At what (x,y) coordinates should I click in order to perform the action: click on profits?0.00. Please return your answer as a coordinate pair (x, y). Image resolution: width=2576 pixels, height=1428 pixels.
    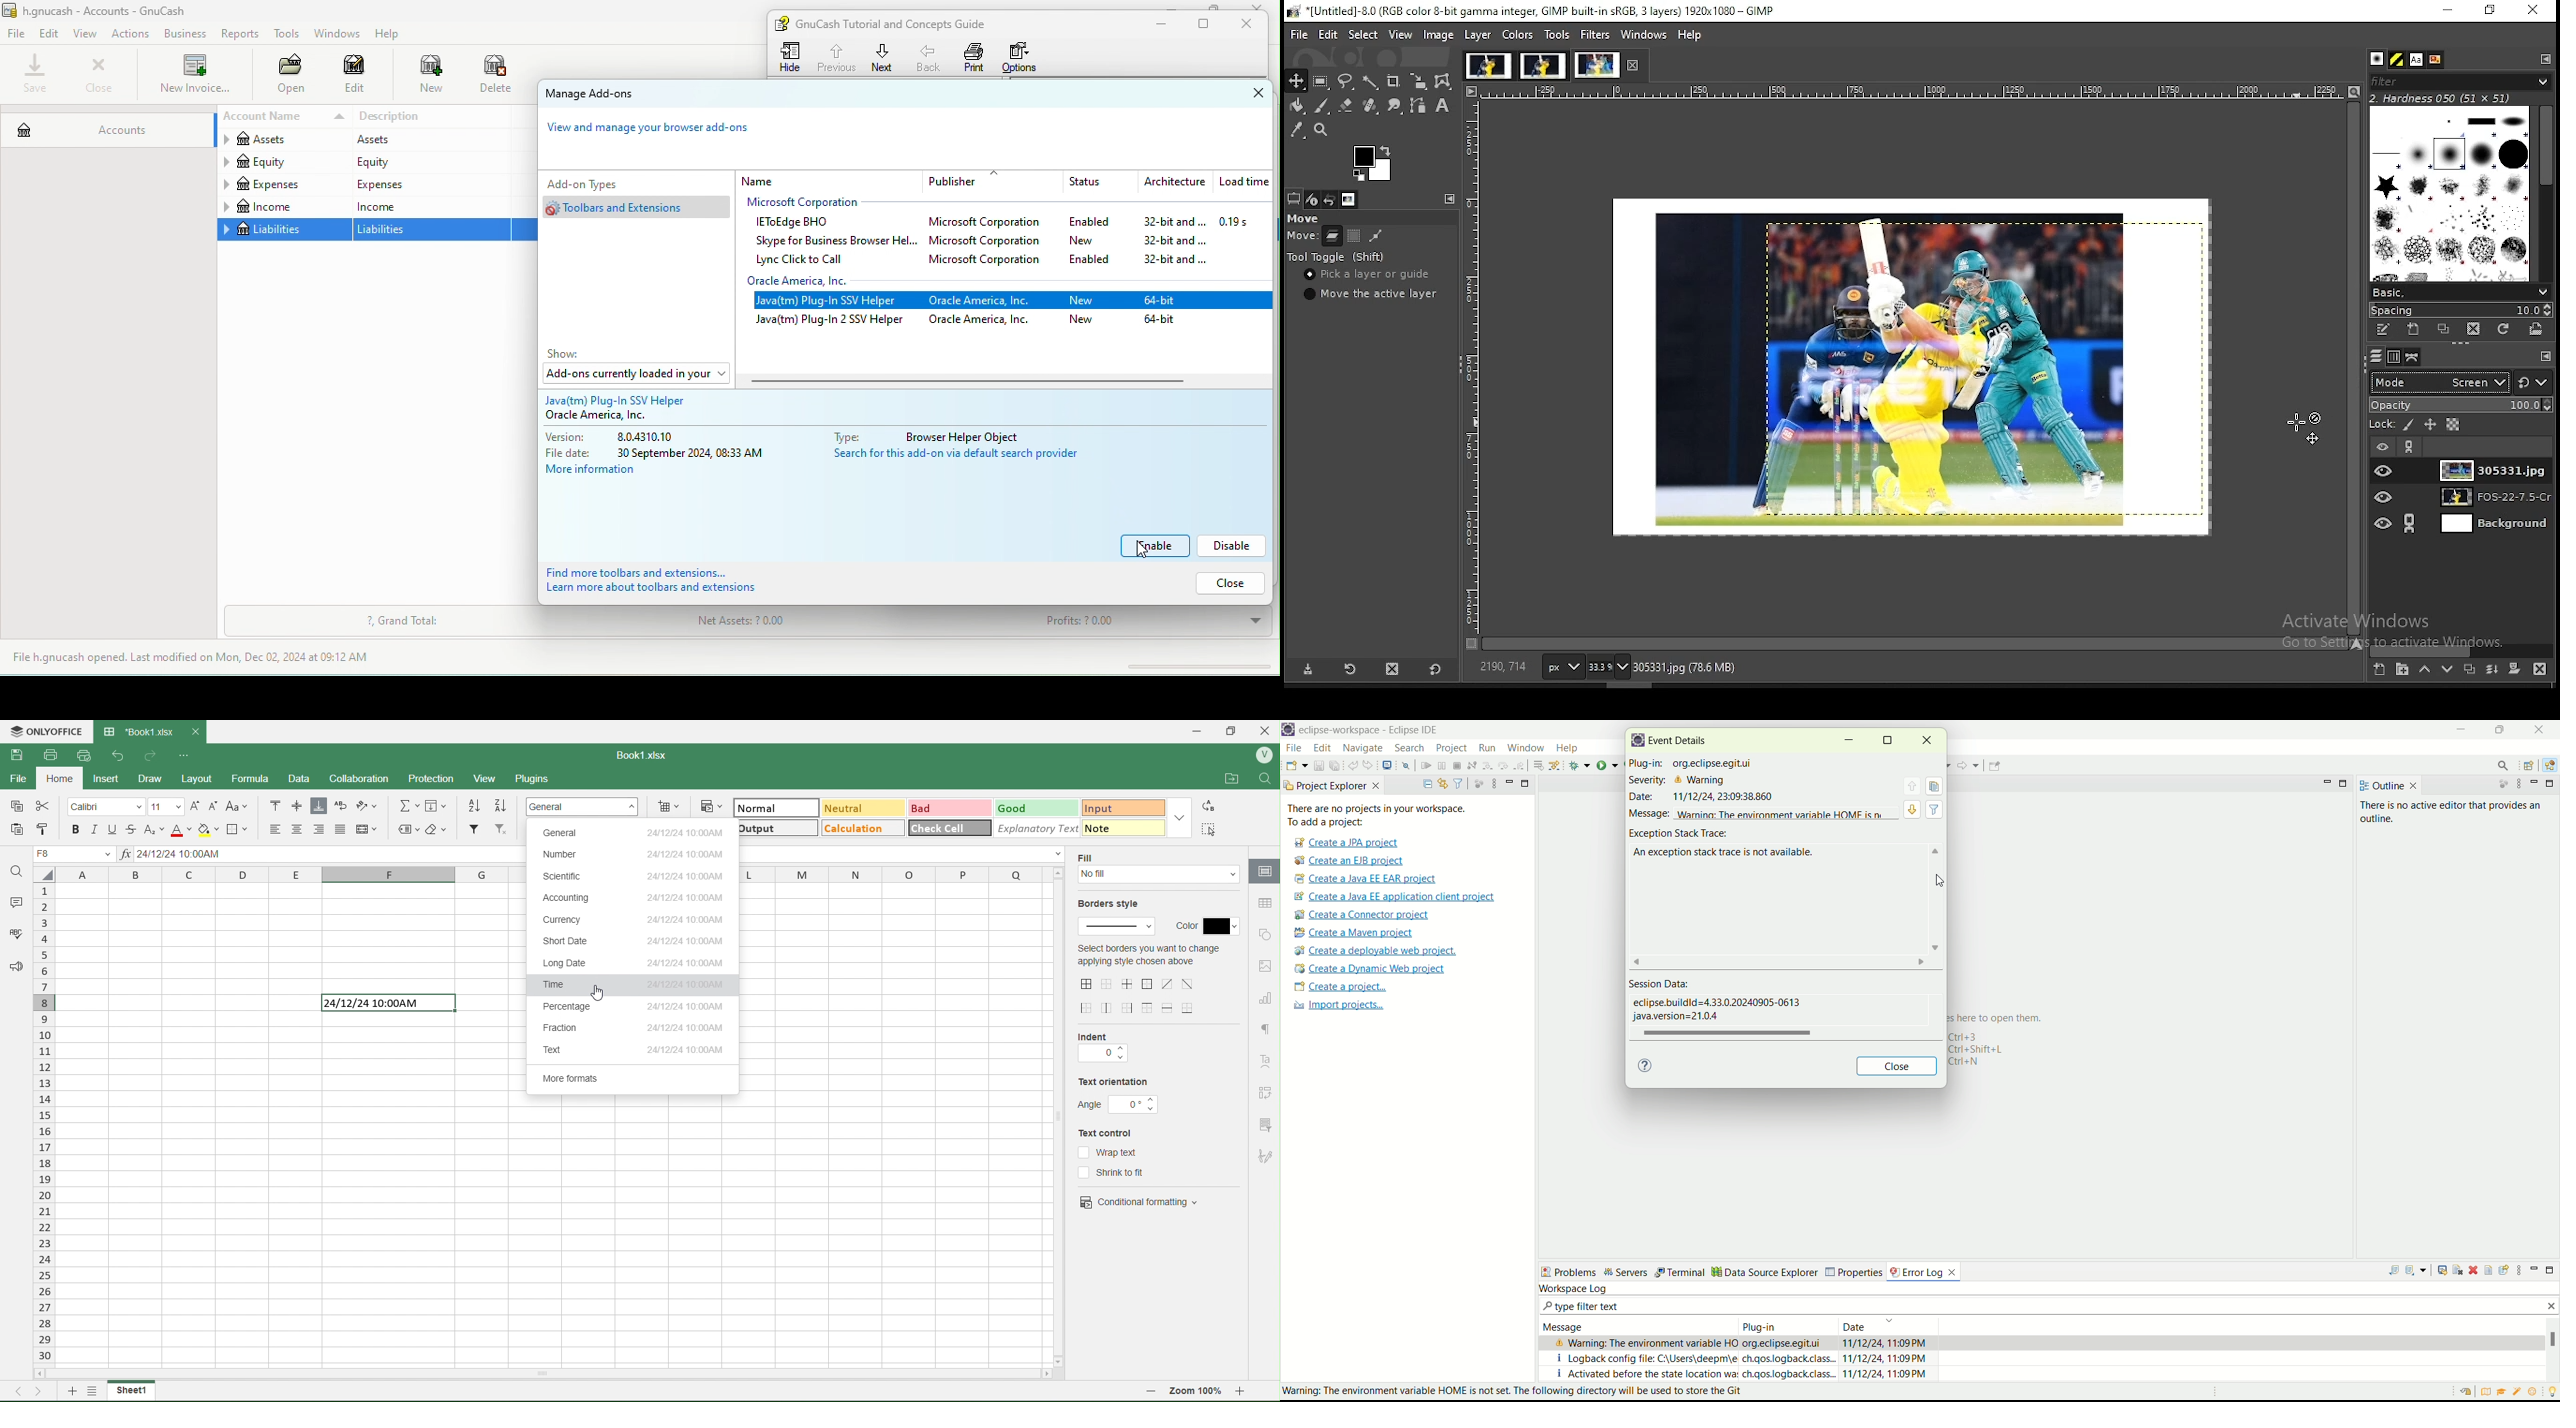
    Looking at the image, I should click on (1146, 622).